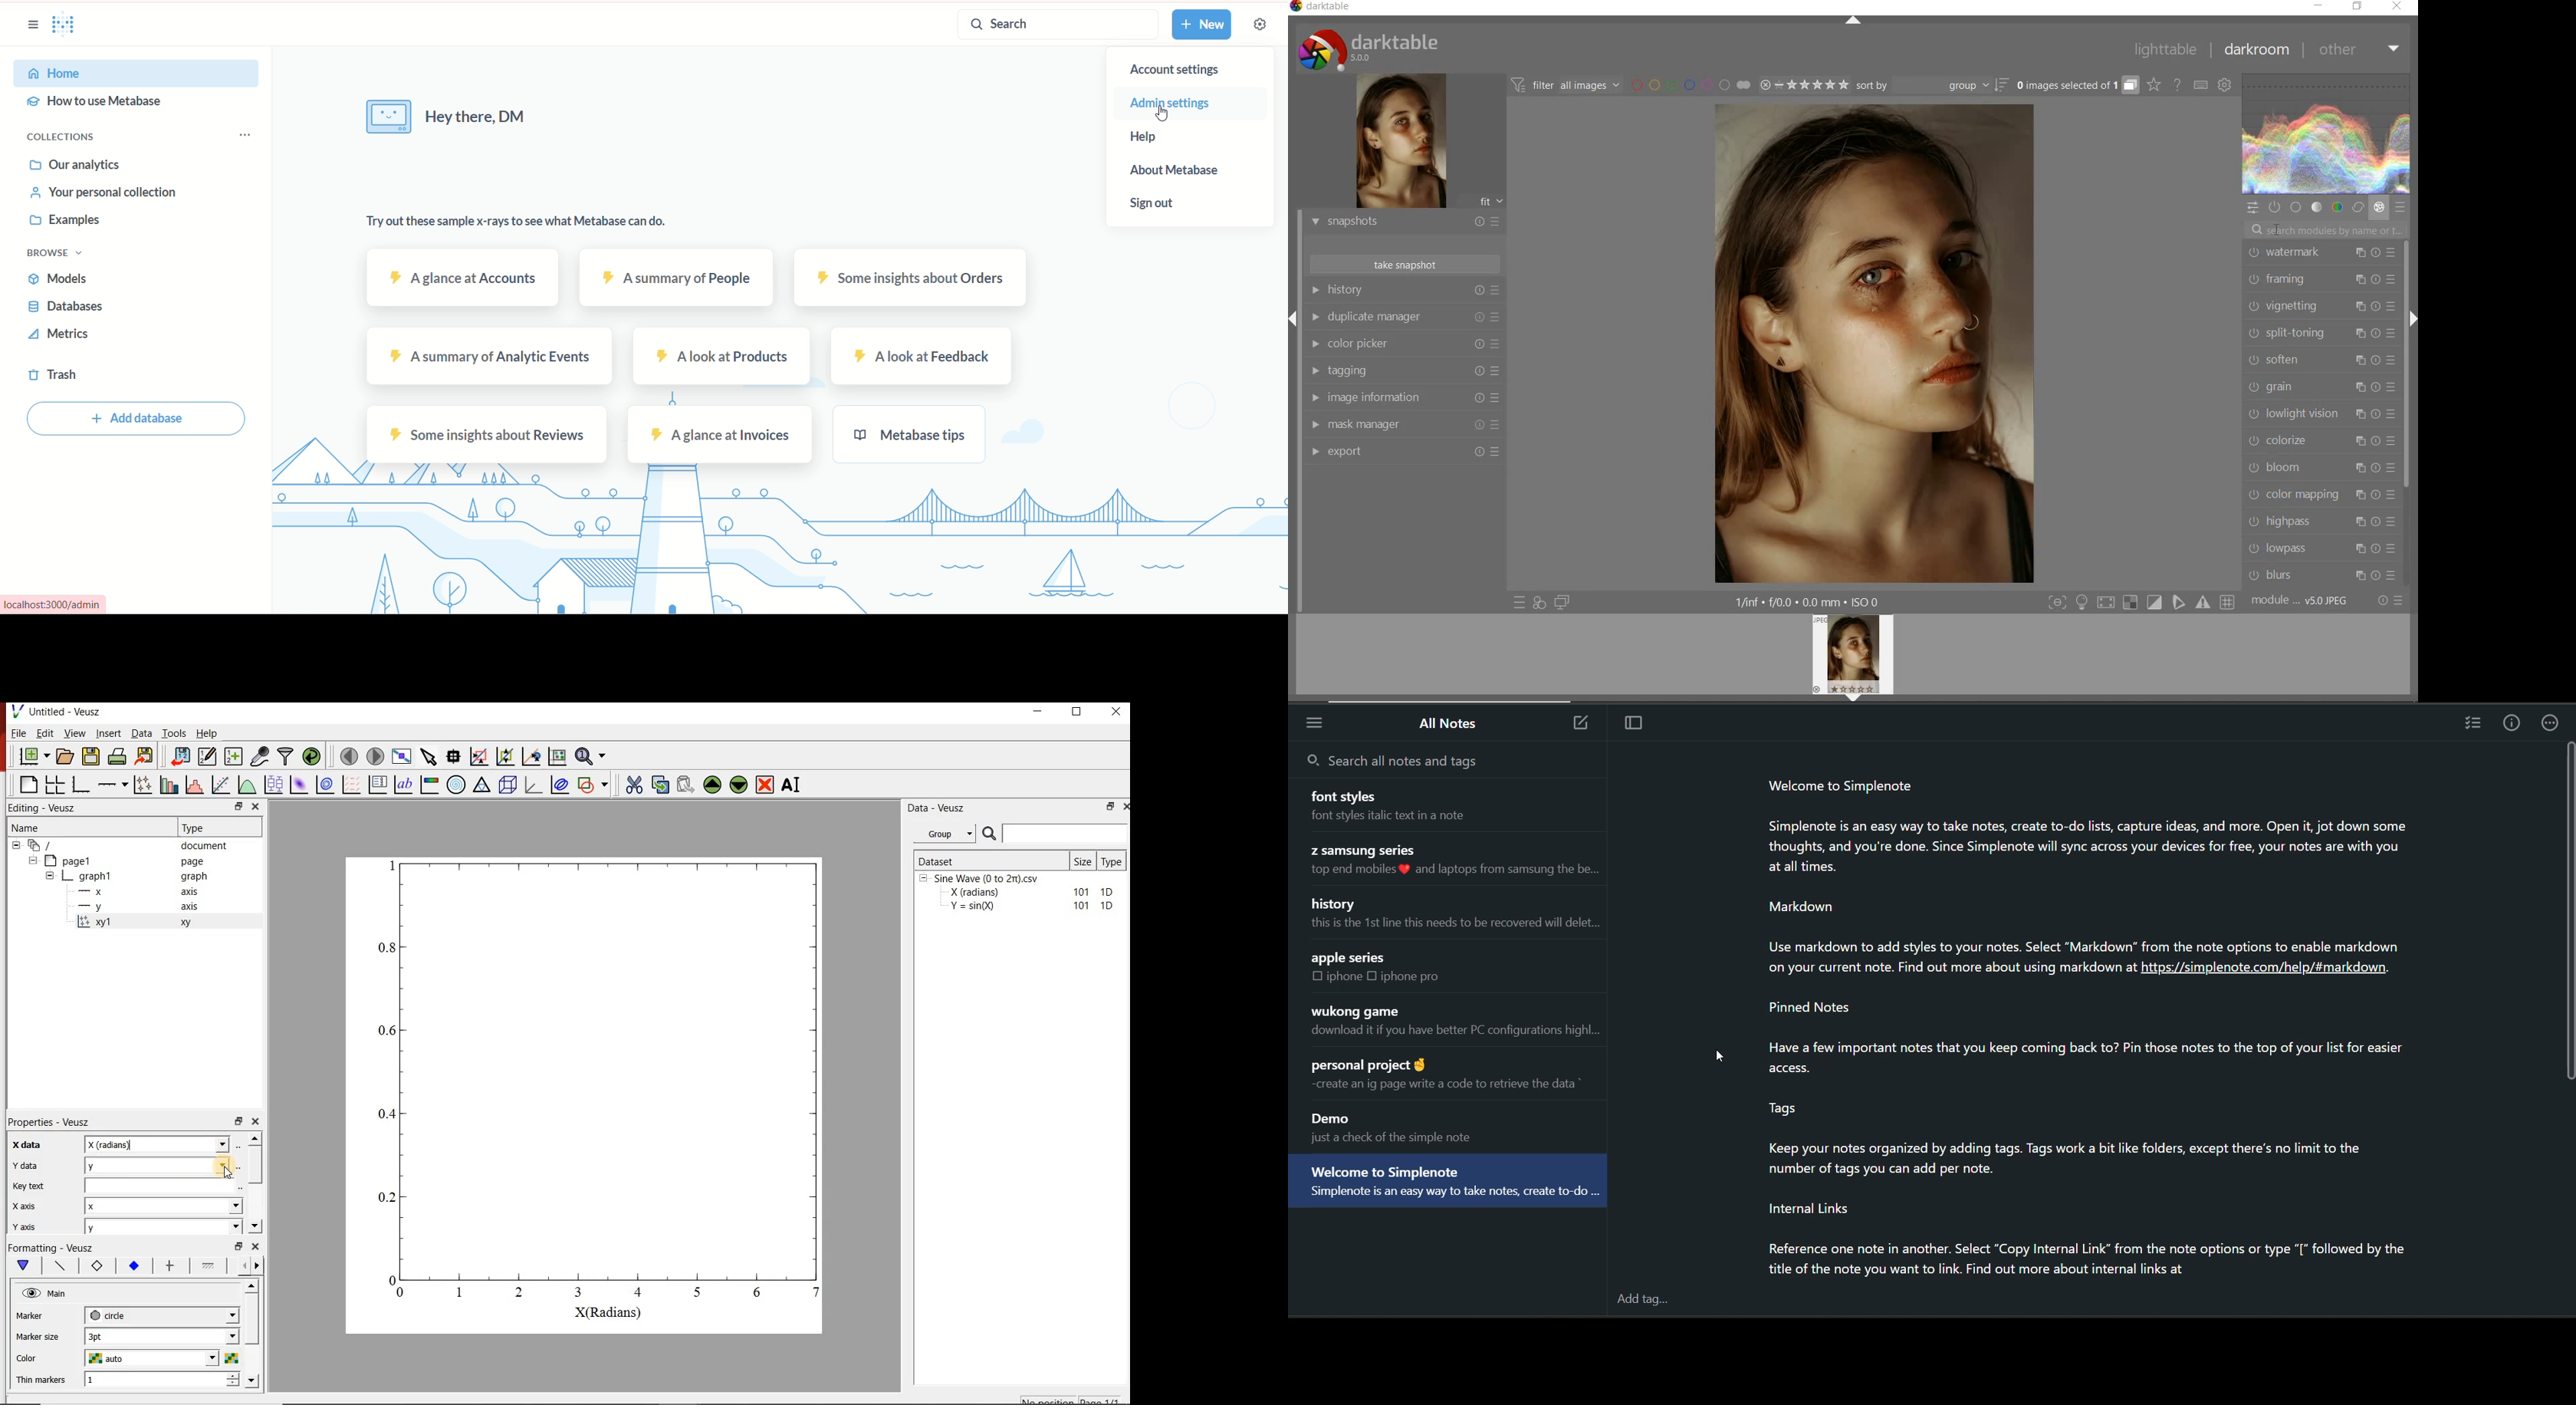  What do you see at coordinates (2169, 48) in the screenshot?
I see `lighttable` at bounding box center [2169, 48].